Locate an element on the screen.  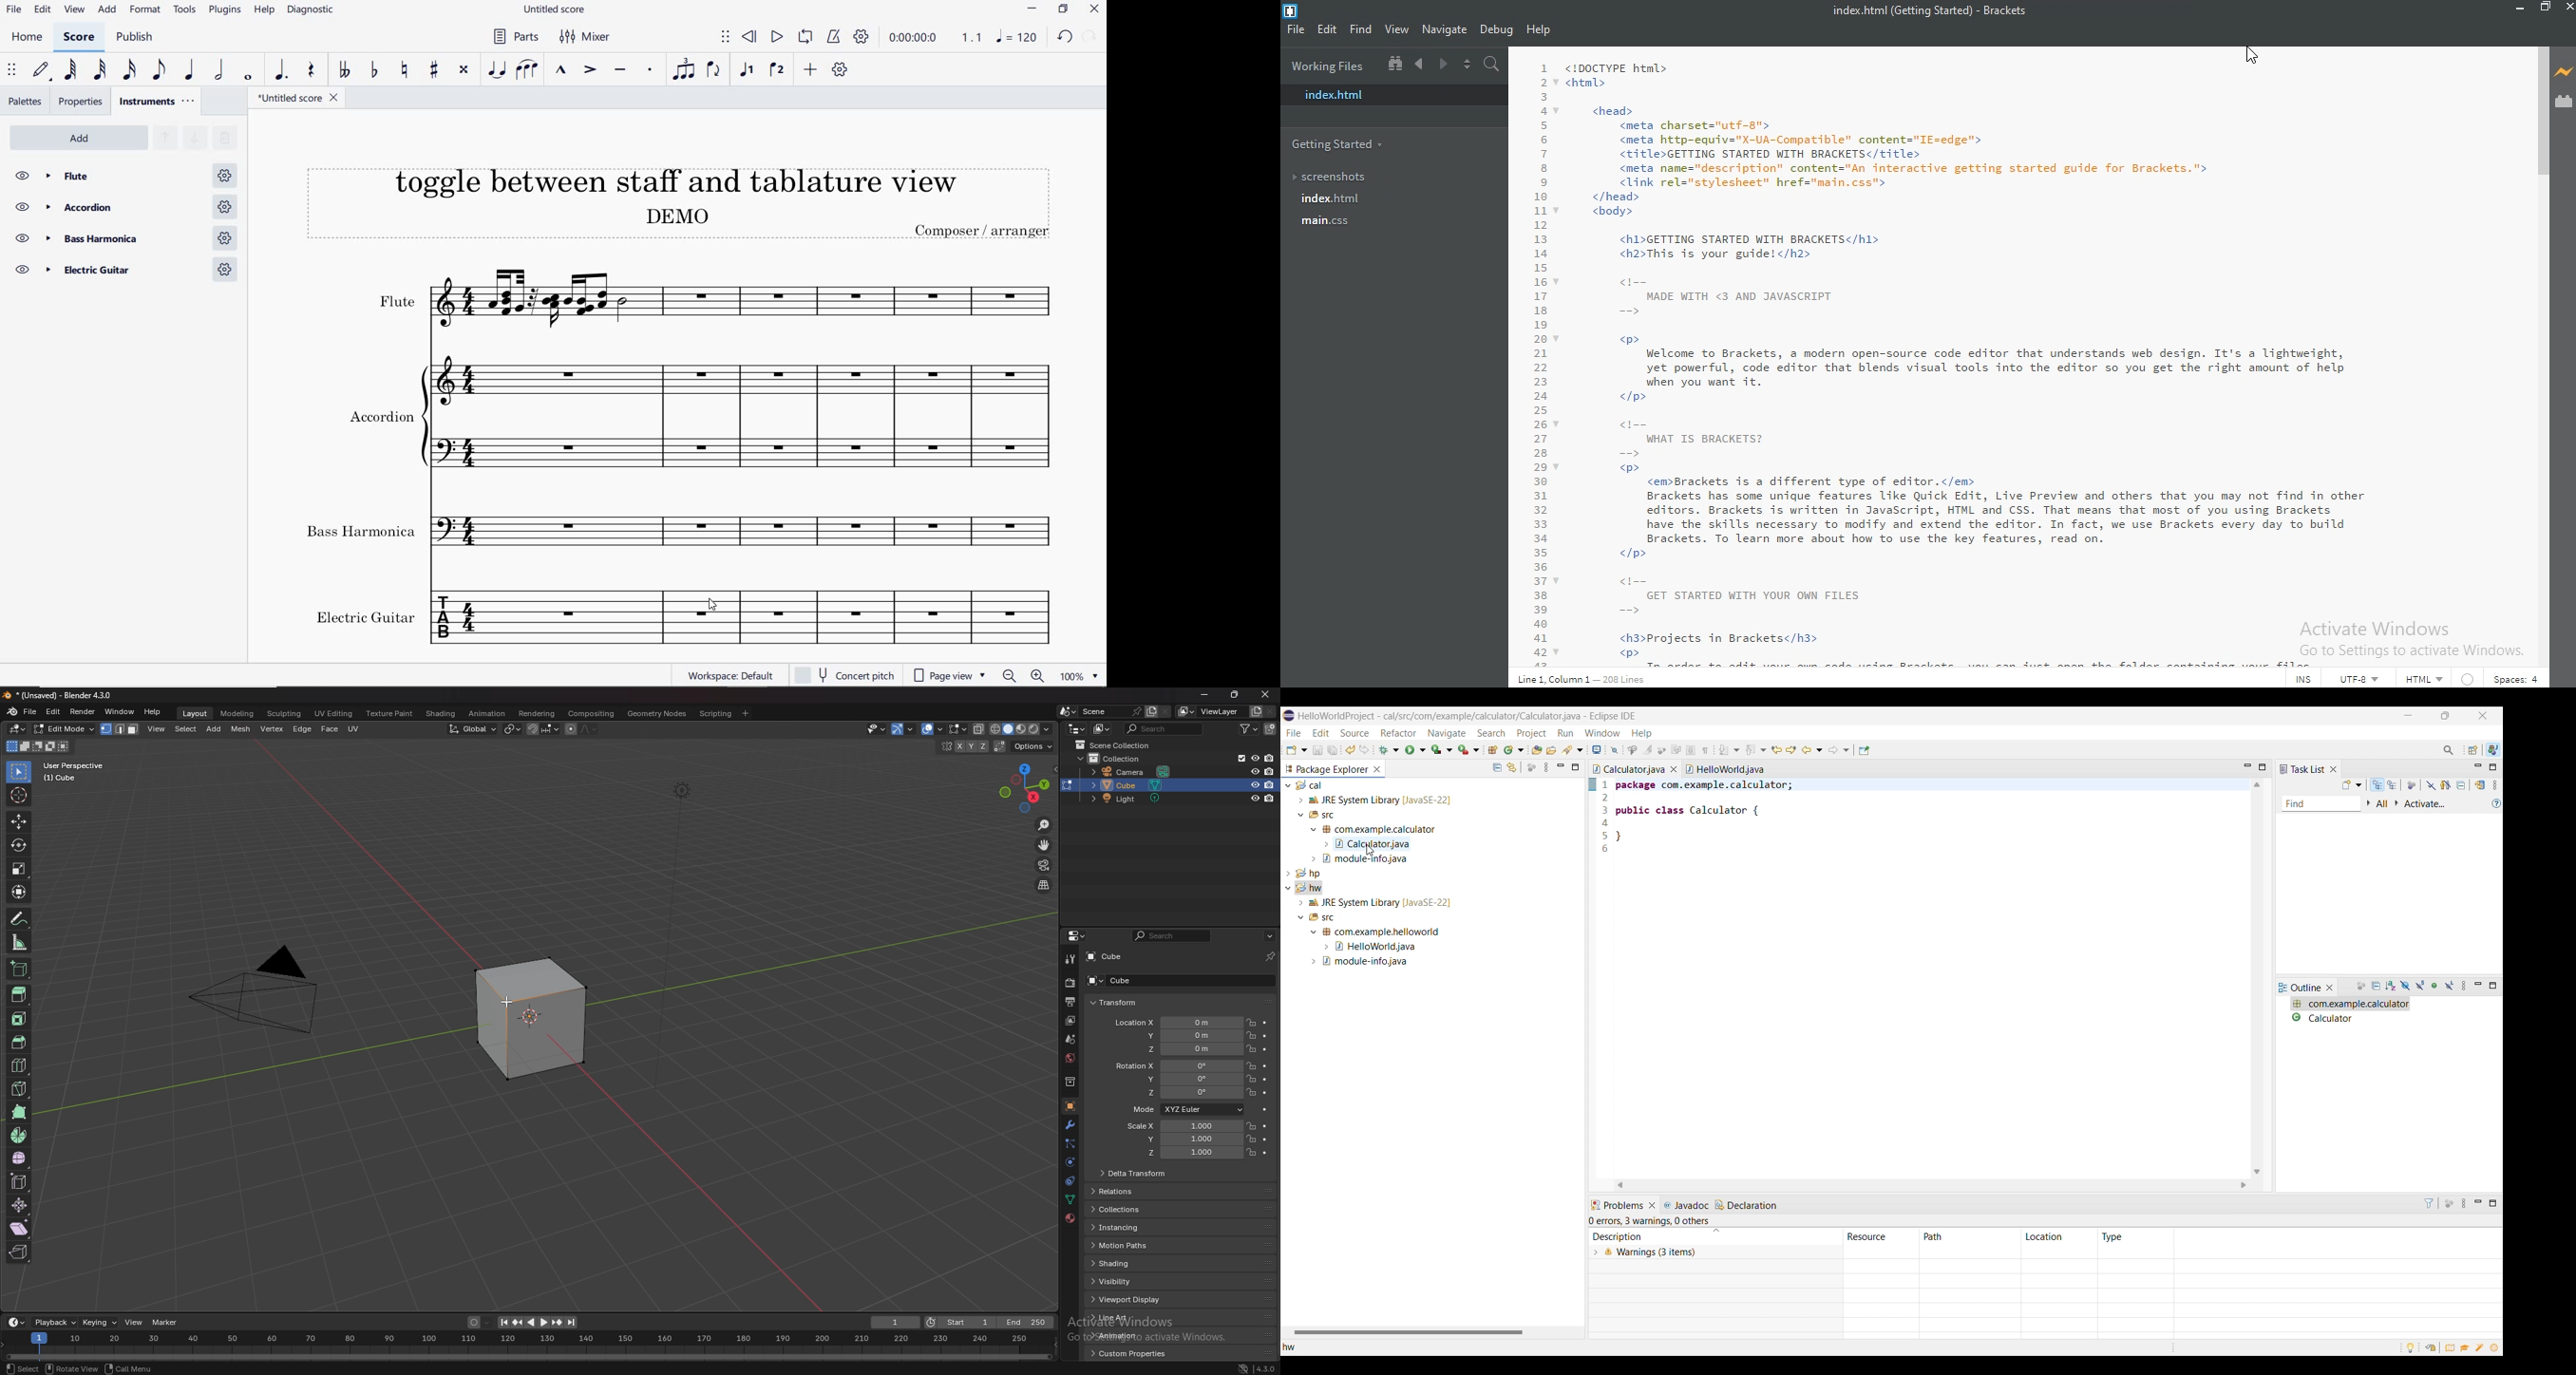
lock location is located at coordinates (1252, 1126).